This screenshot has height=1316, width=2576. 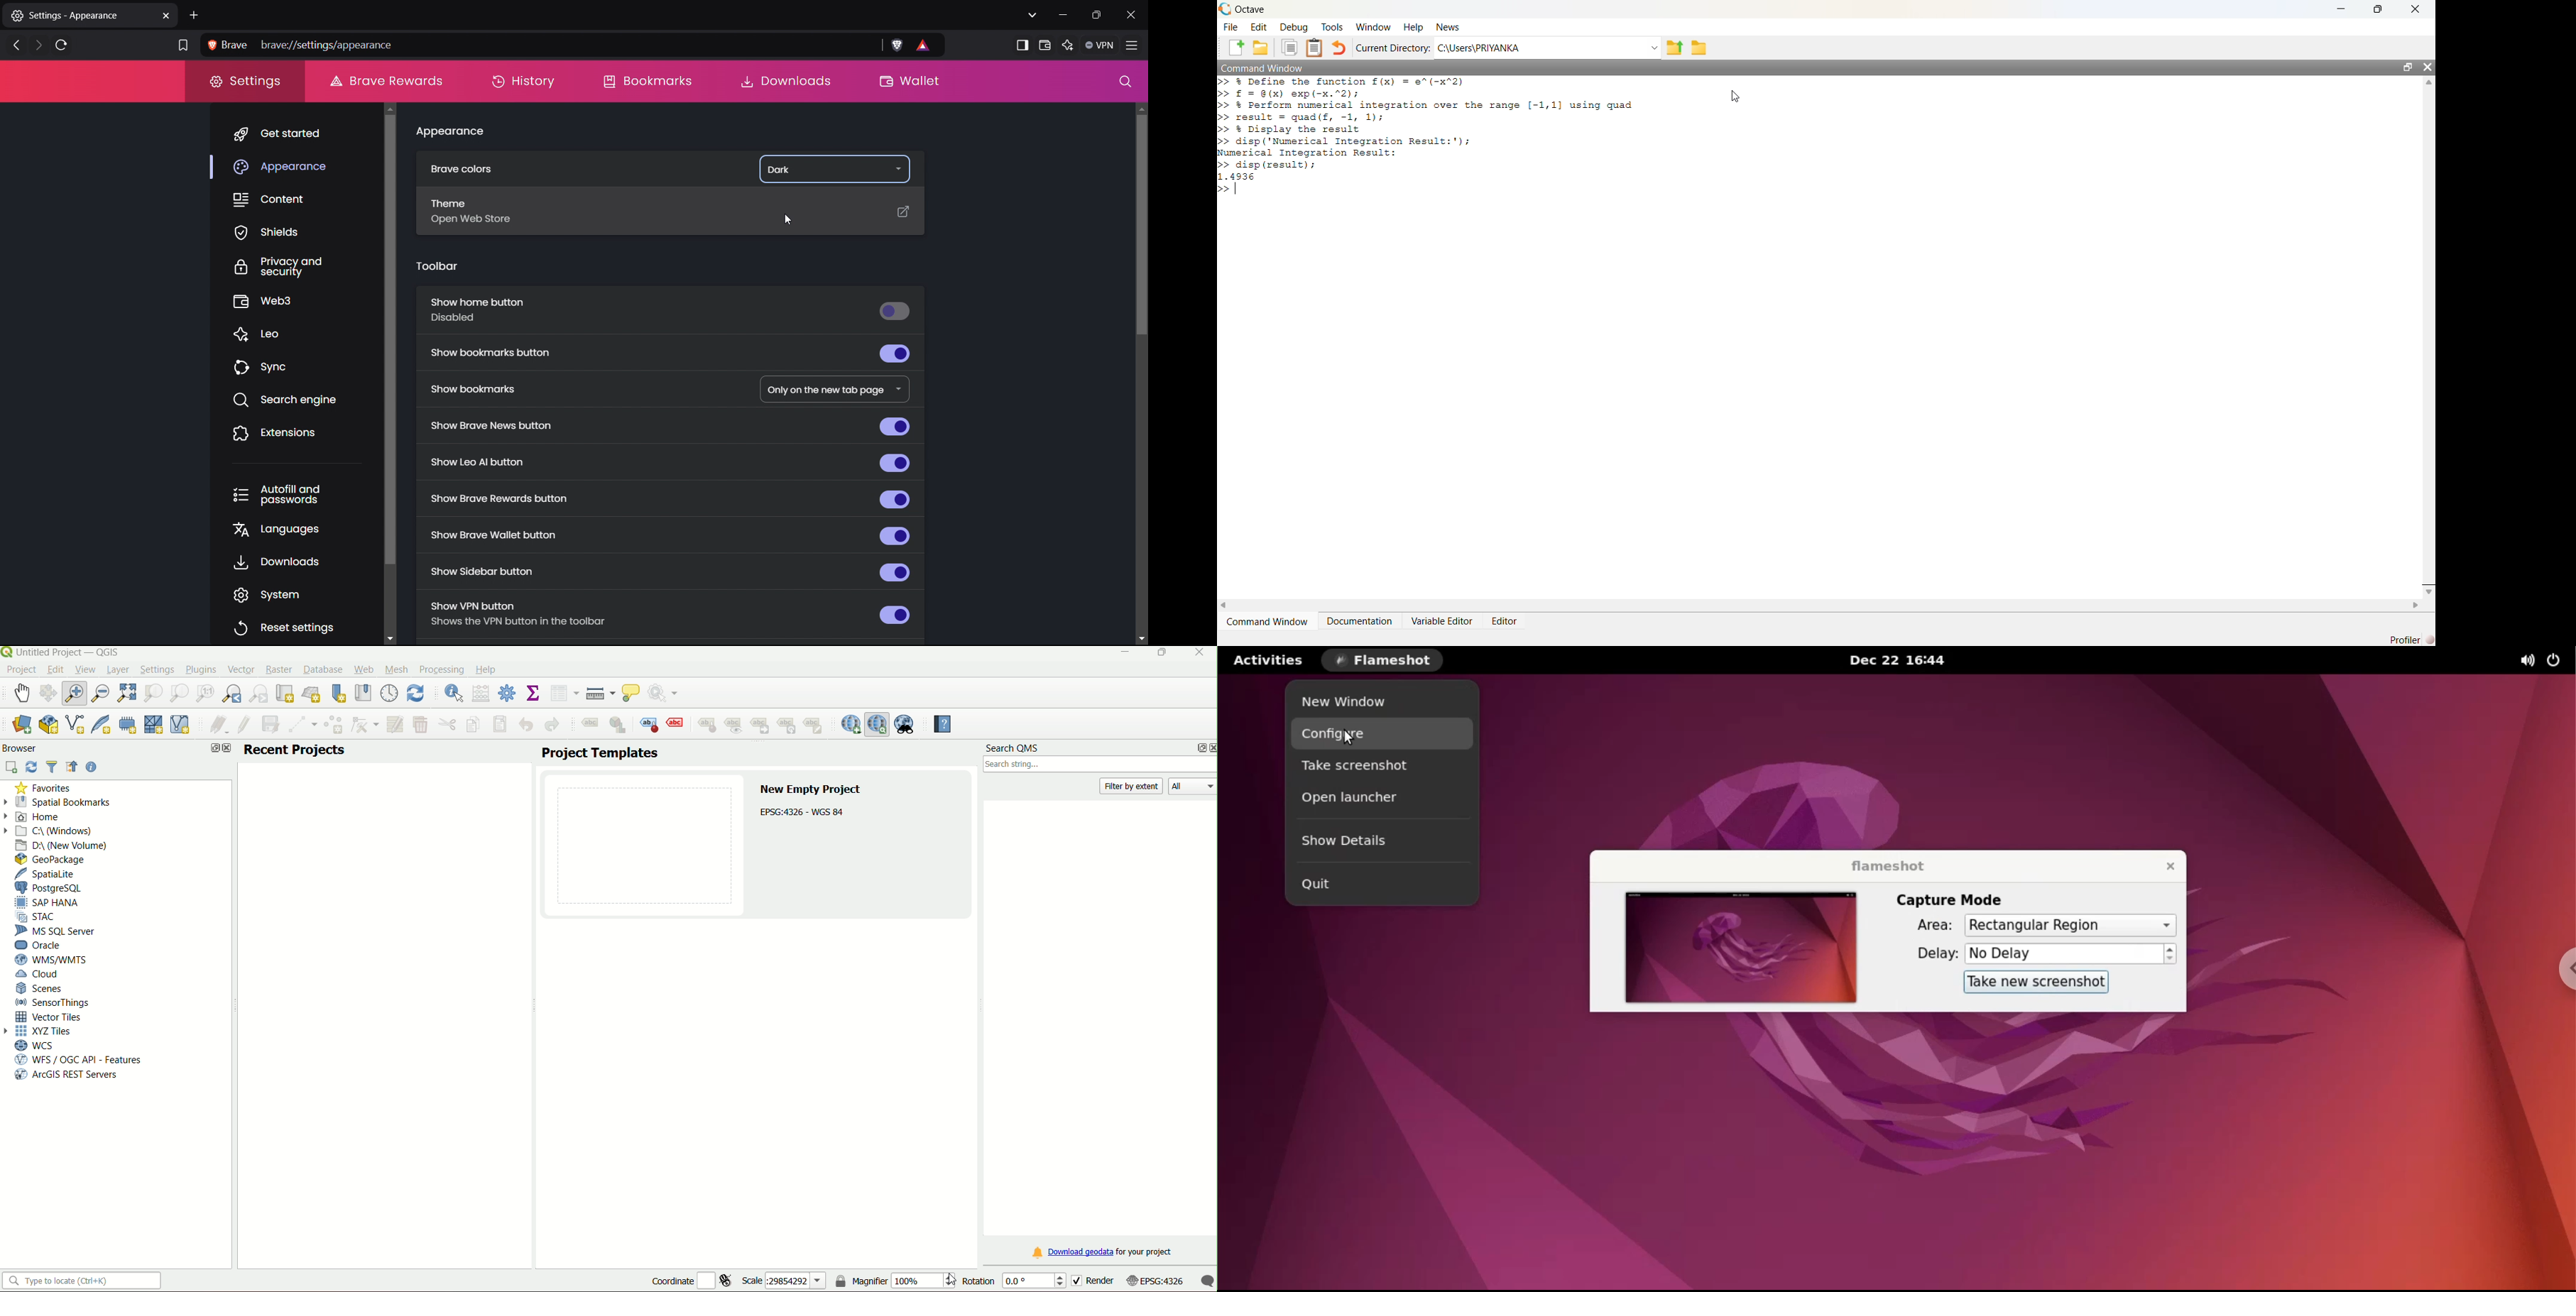 What do you see at coordinates (286, 693) in the screenshot?
I see `new map view` at bounding box center [286, 693].